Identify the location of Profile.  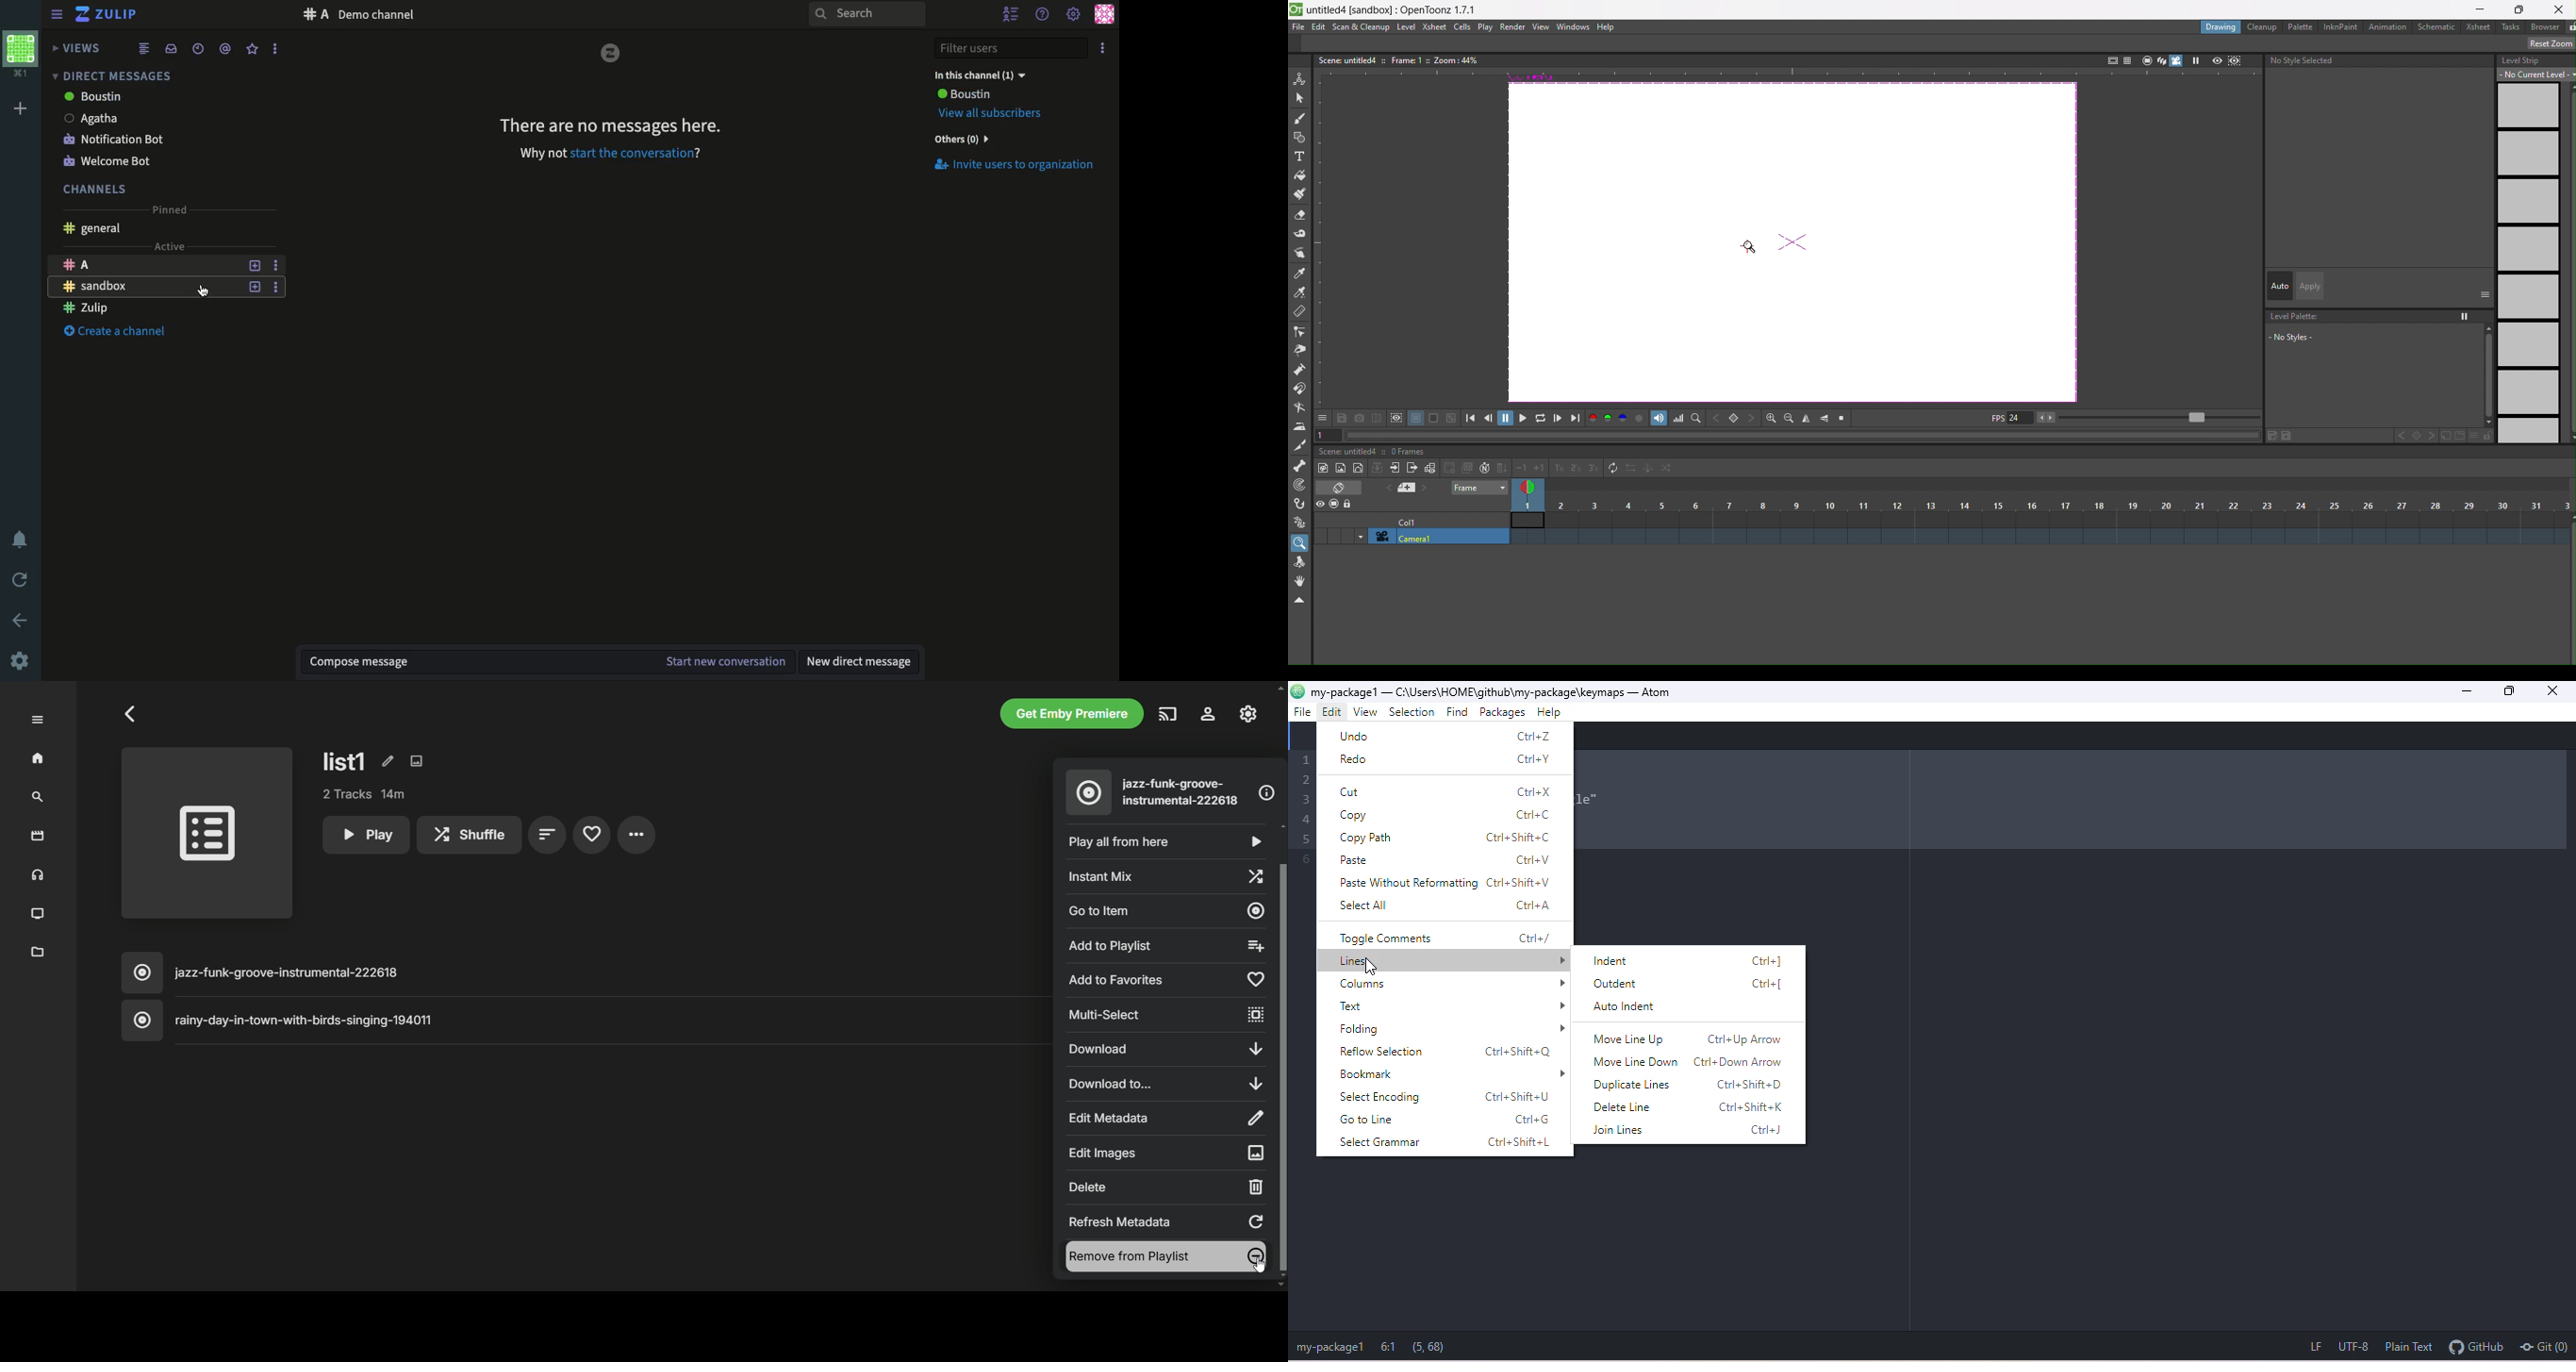
(19, 52).